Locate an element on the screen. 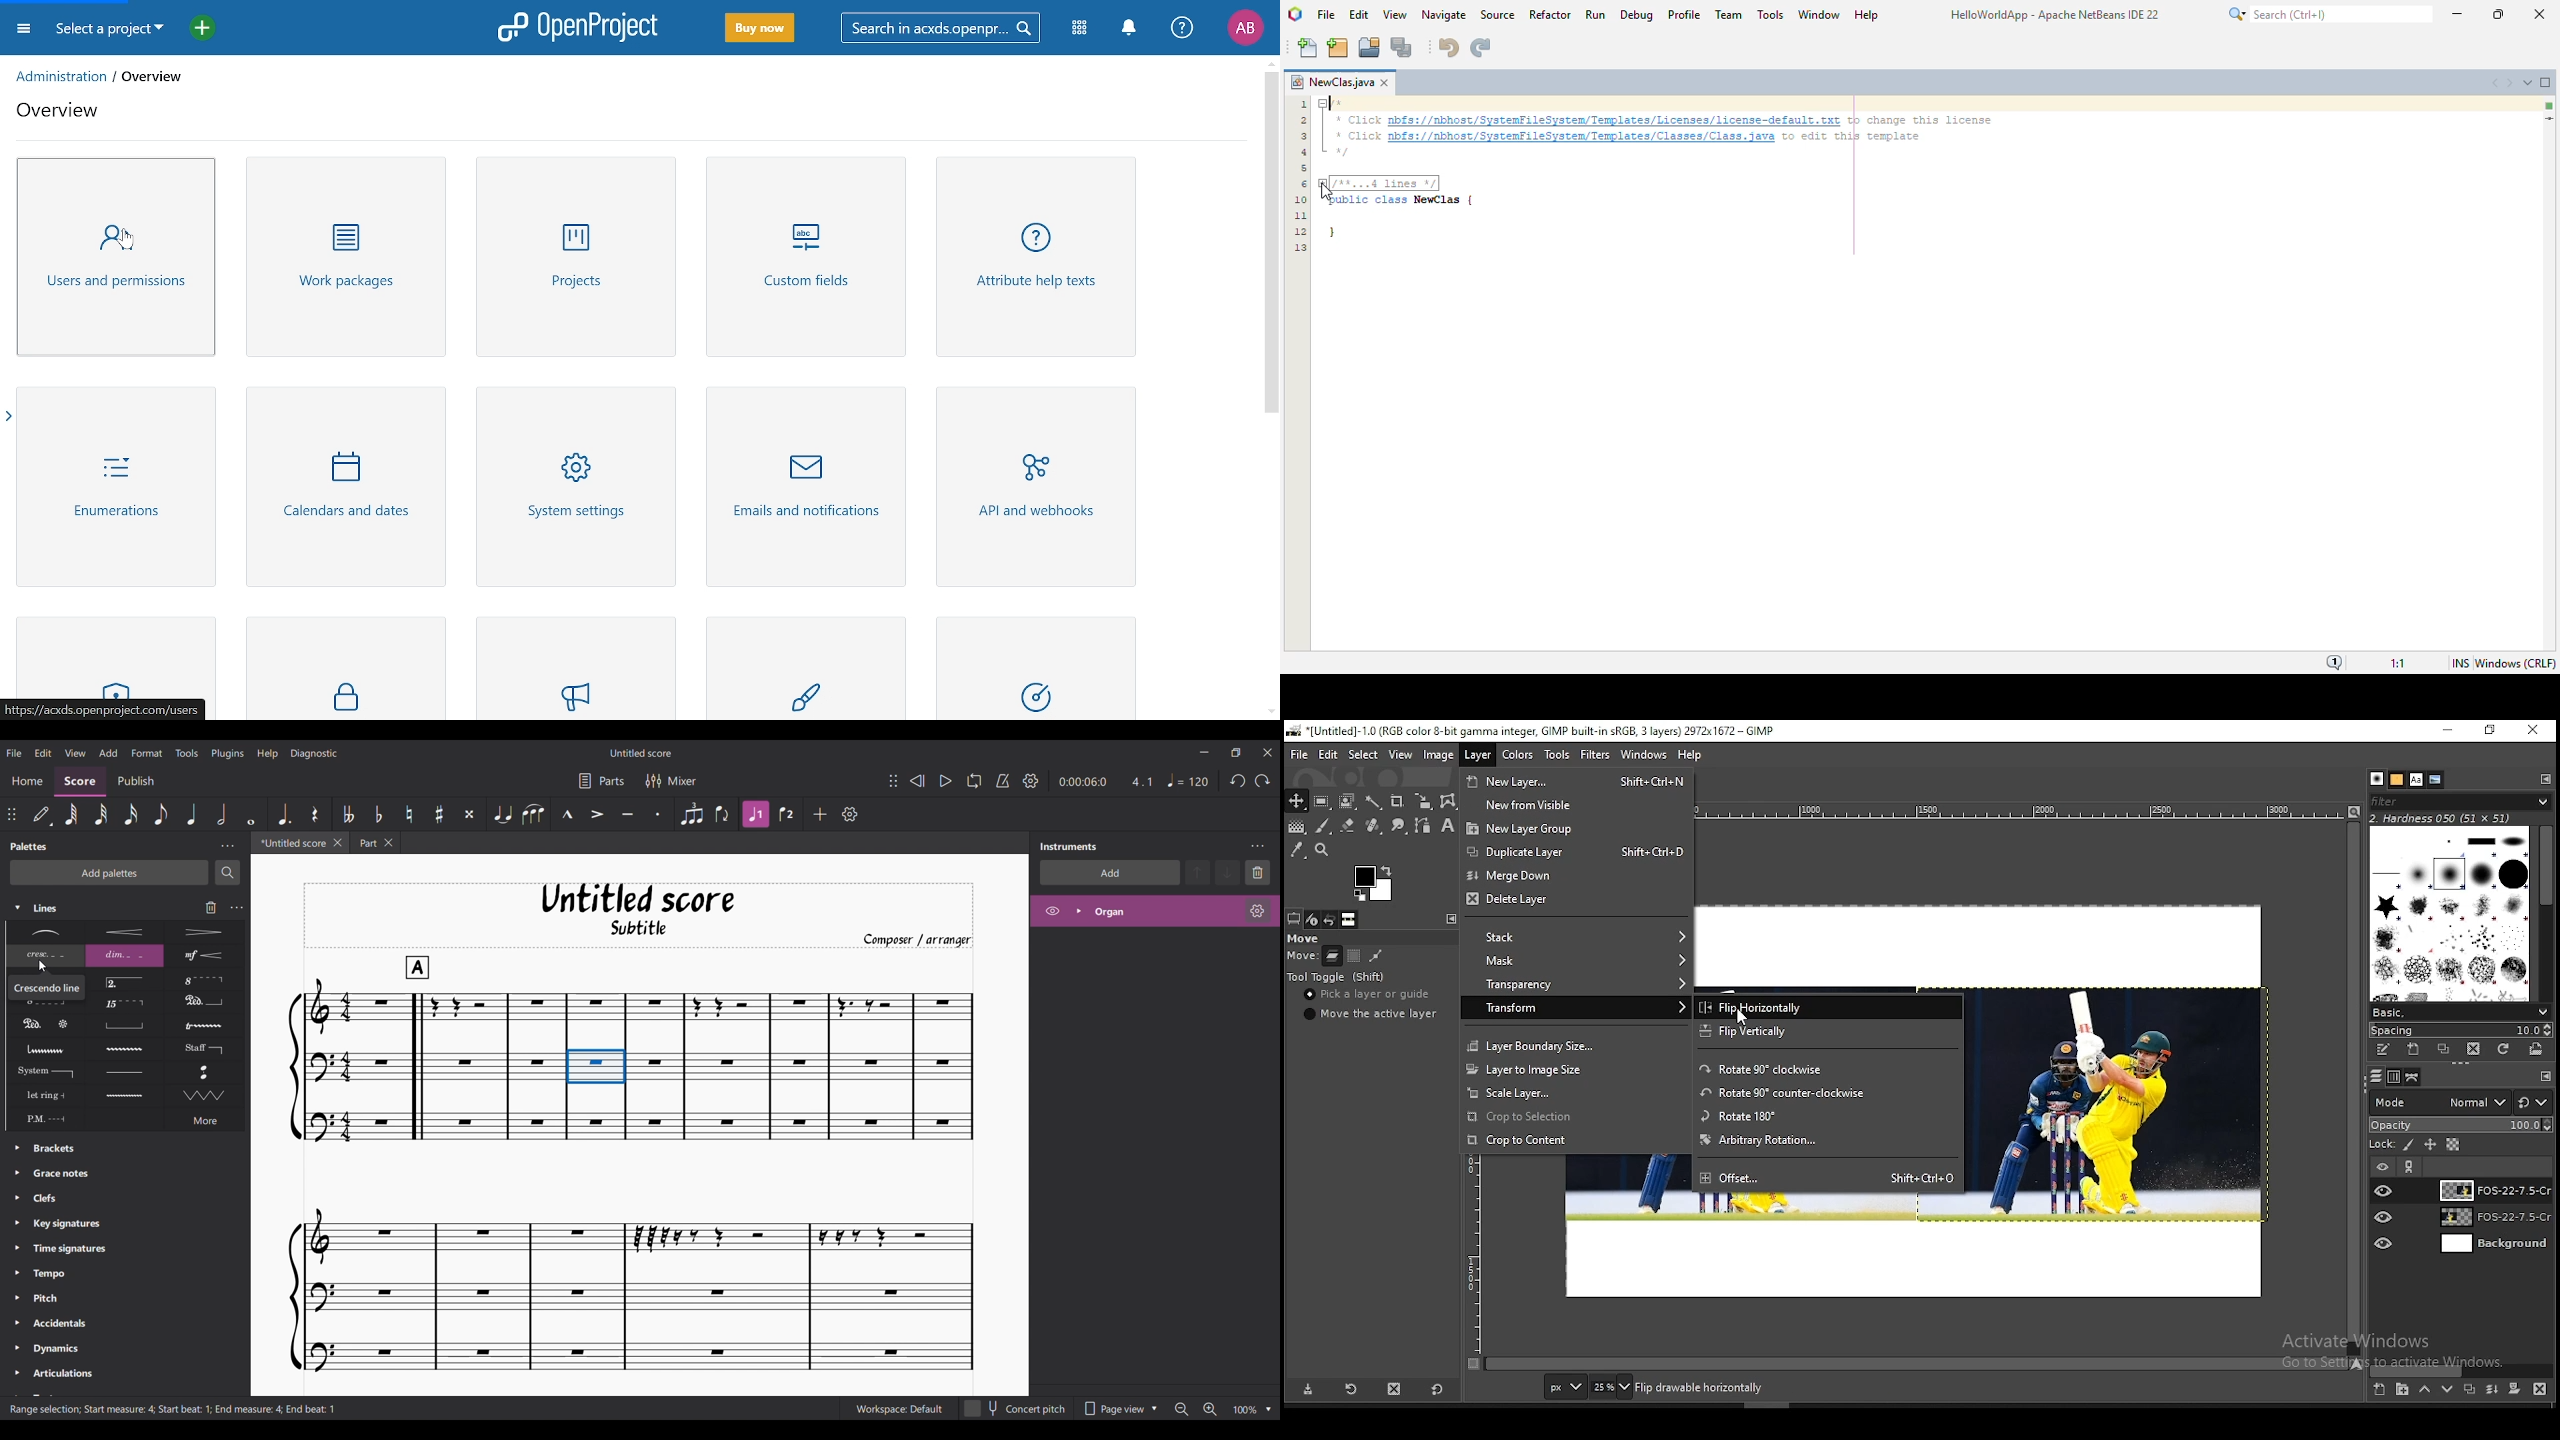  Toggle for Concert pitch is located at coordinates (1015, 1409).